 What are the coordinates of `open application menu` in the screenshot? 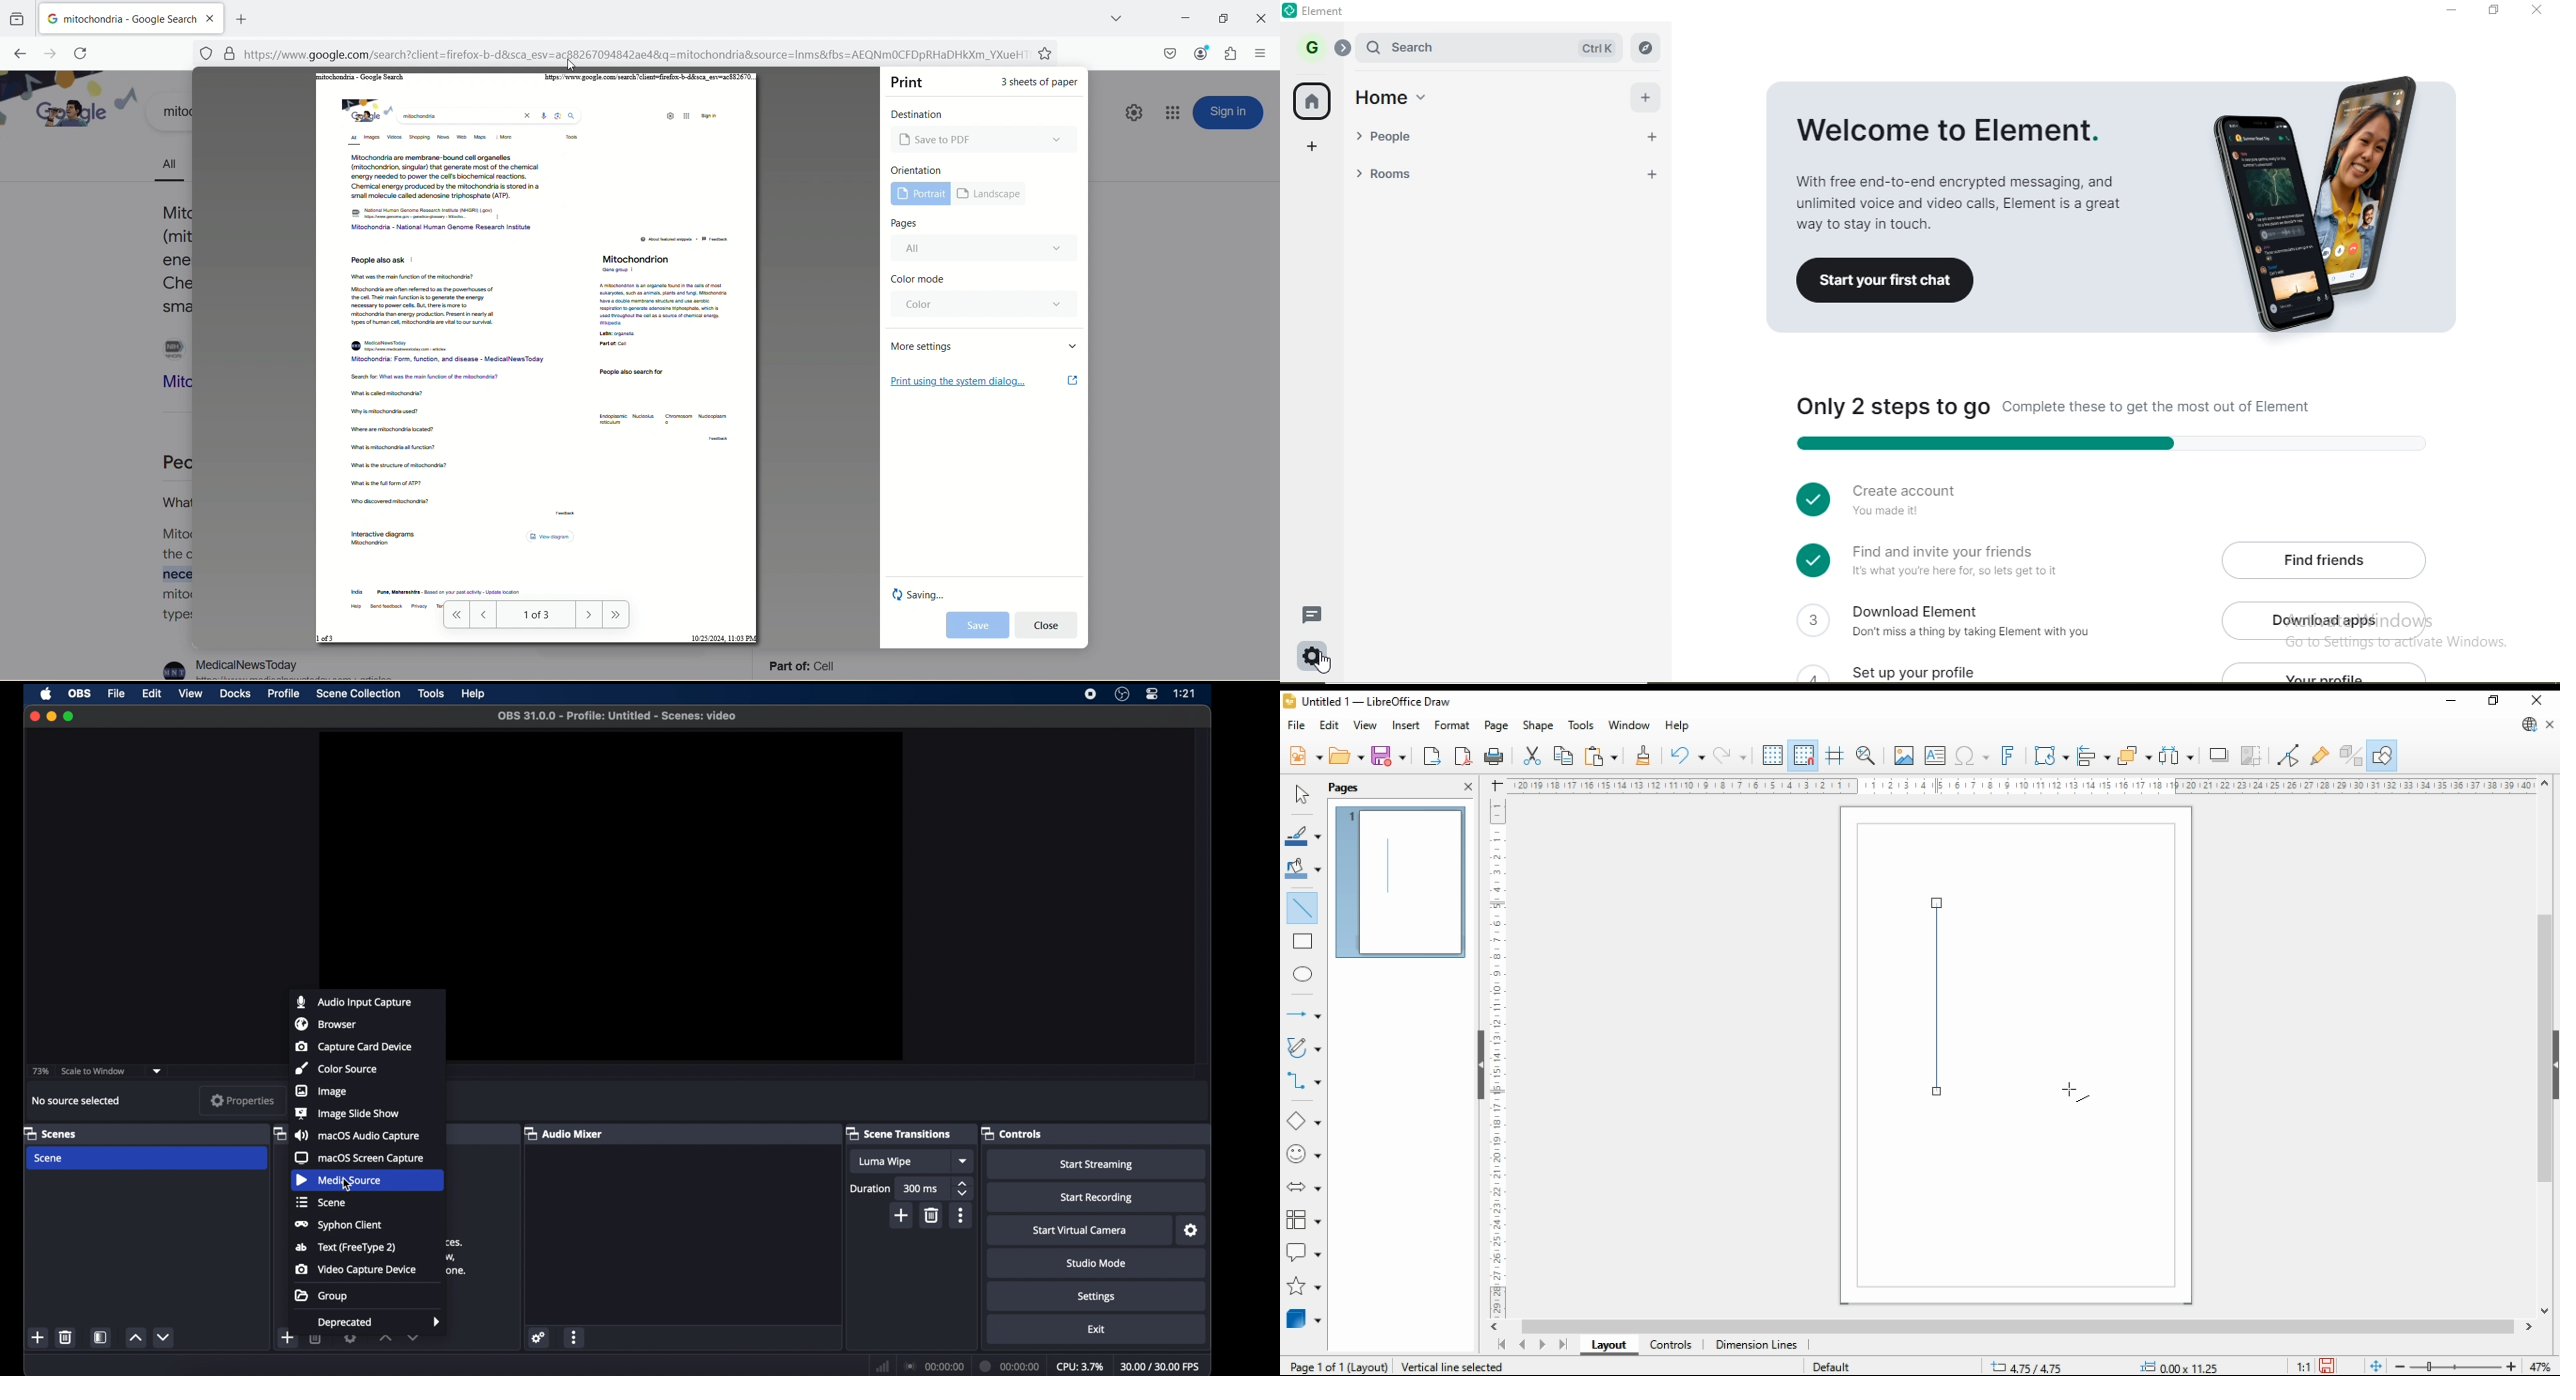 It's located at (1259, 55).